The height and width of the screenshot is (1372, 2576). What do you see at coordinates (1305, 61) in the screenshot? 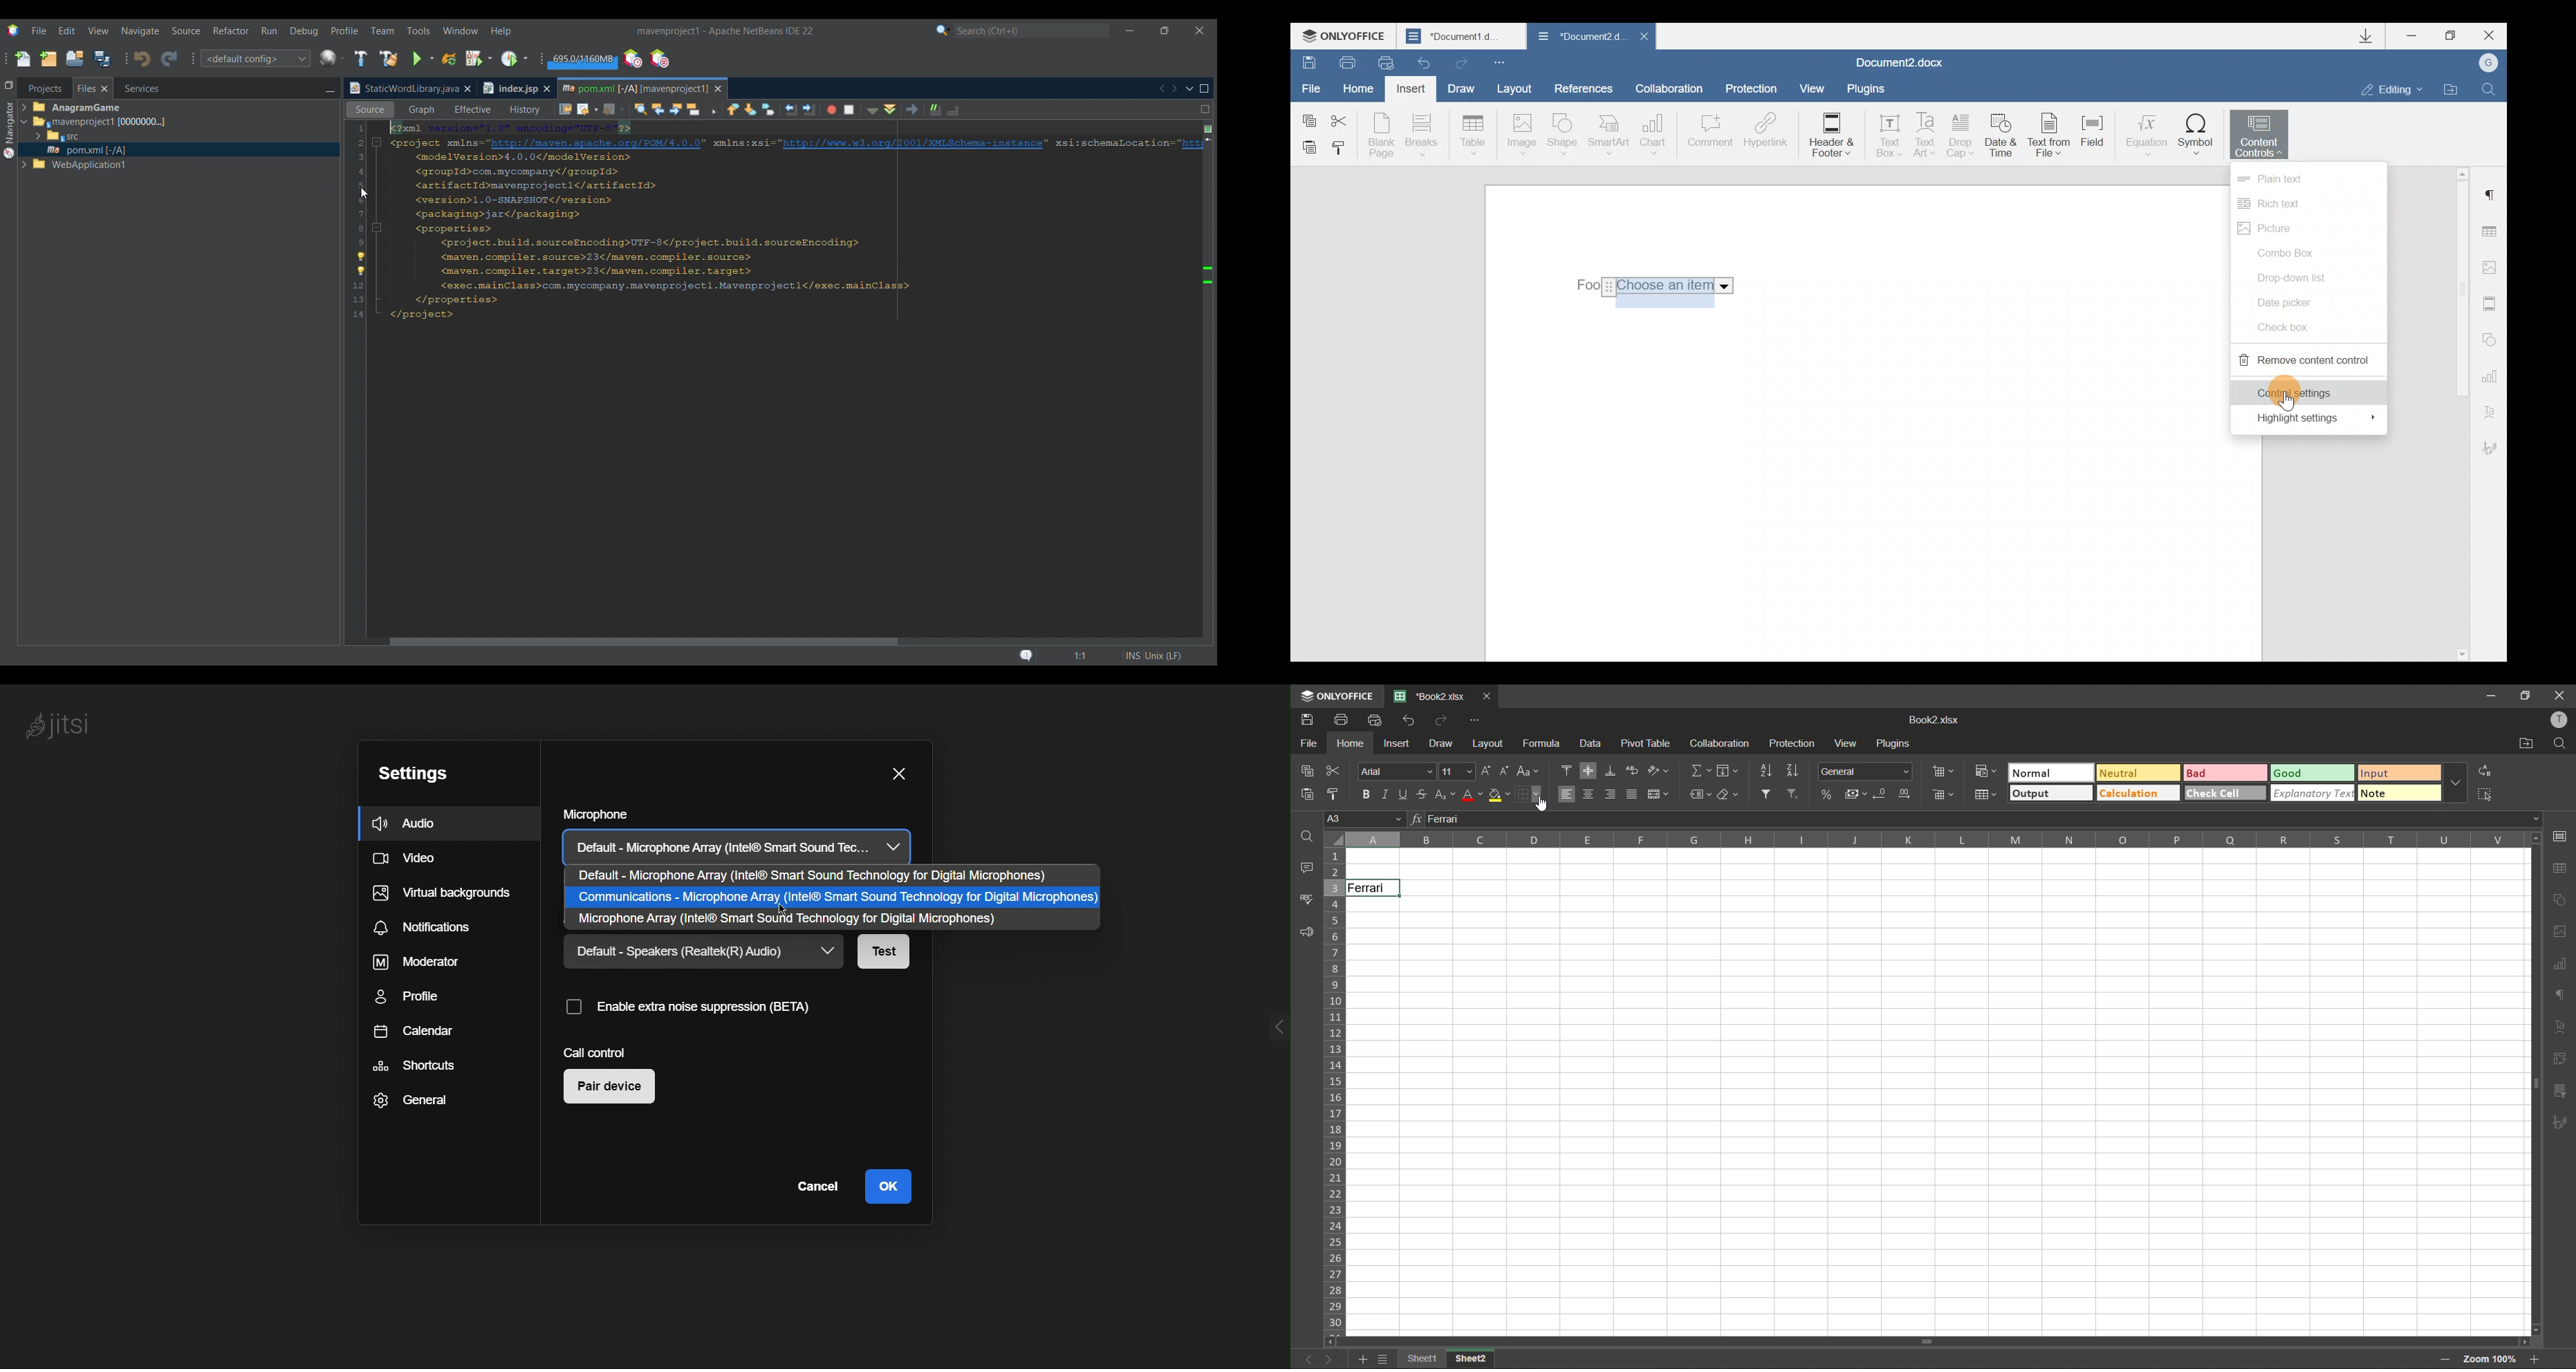
I see `Save` at bounding box center [1305, 61].